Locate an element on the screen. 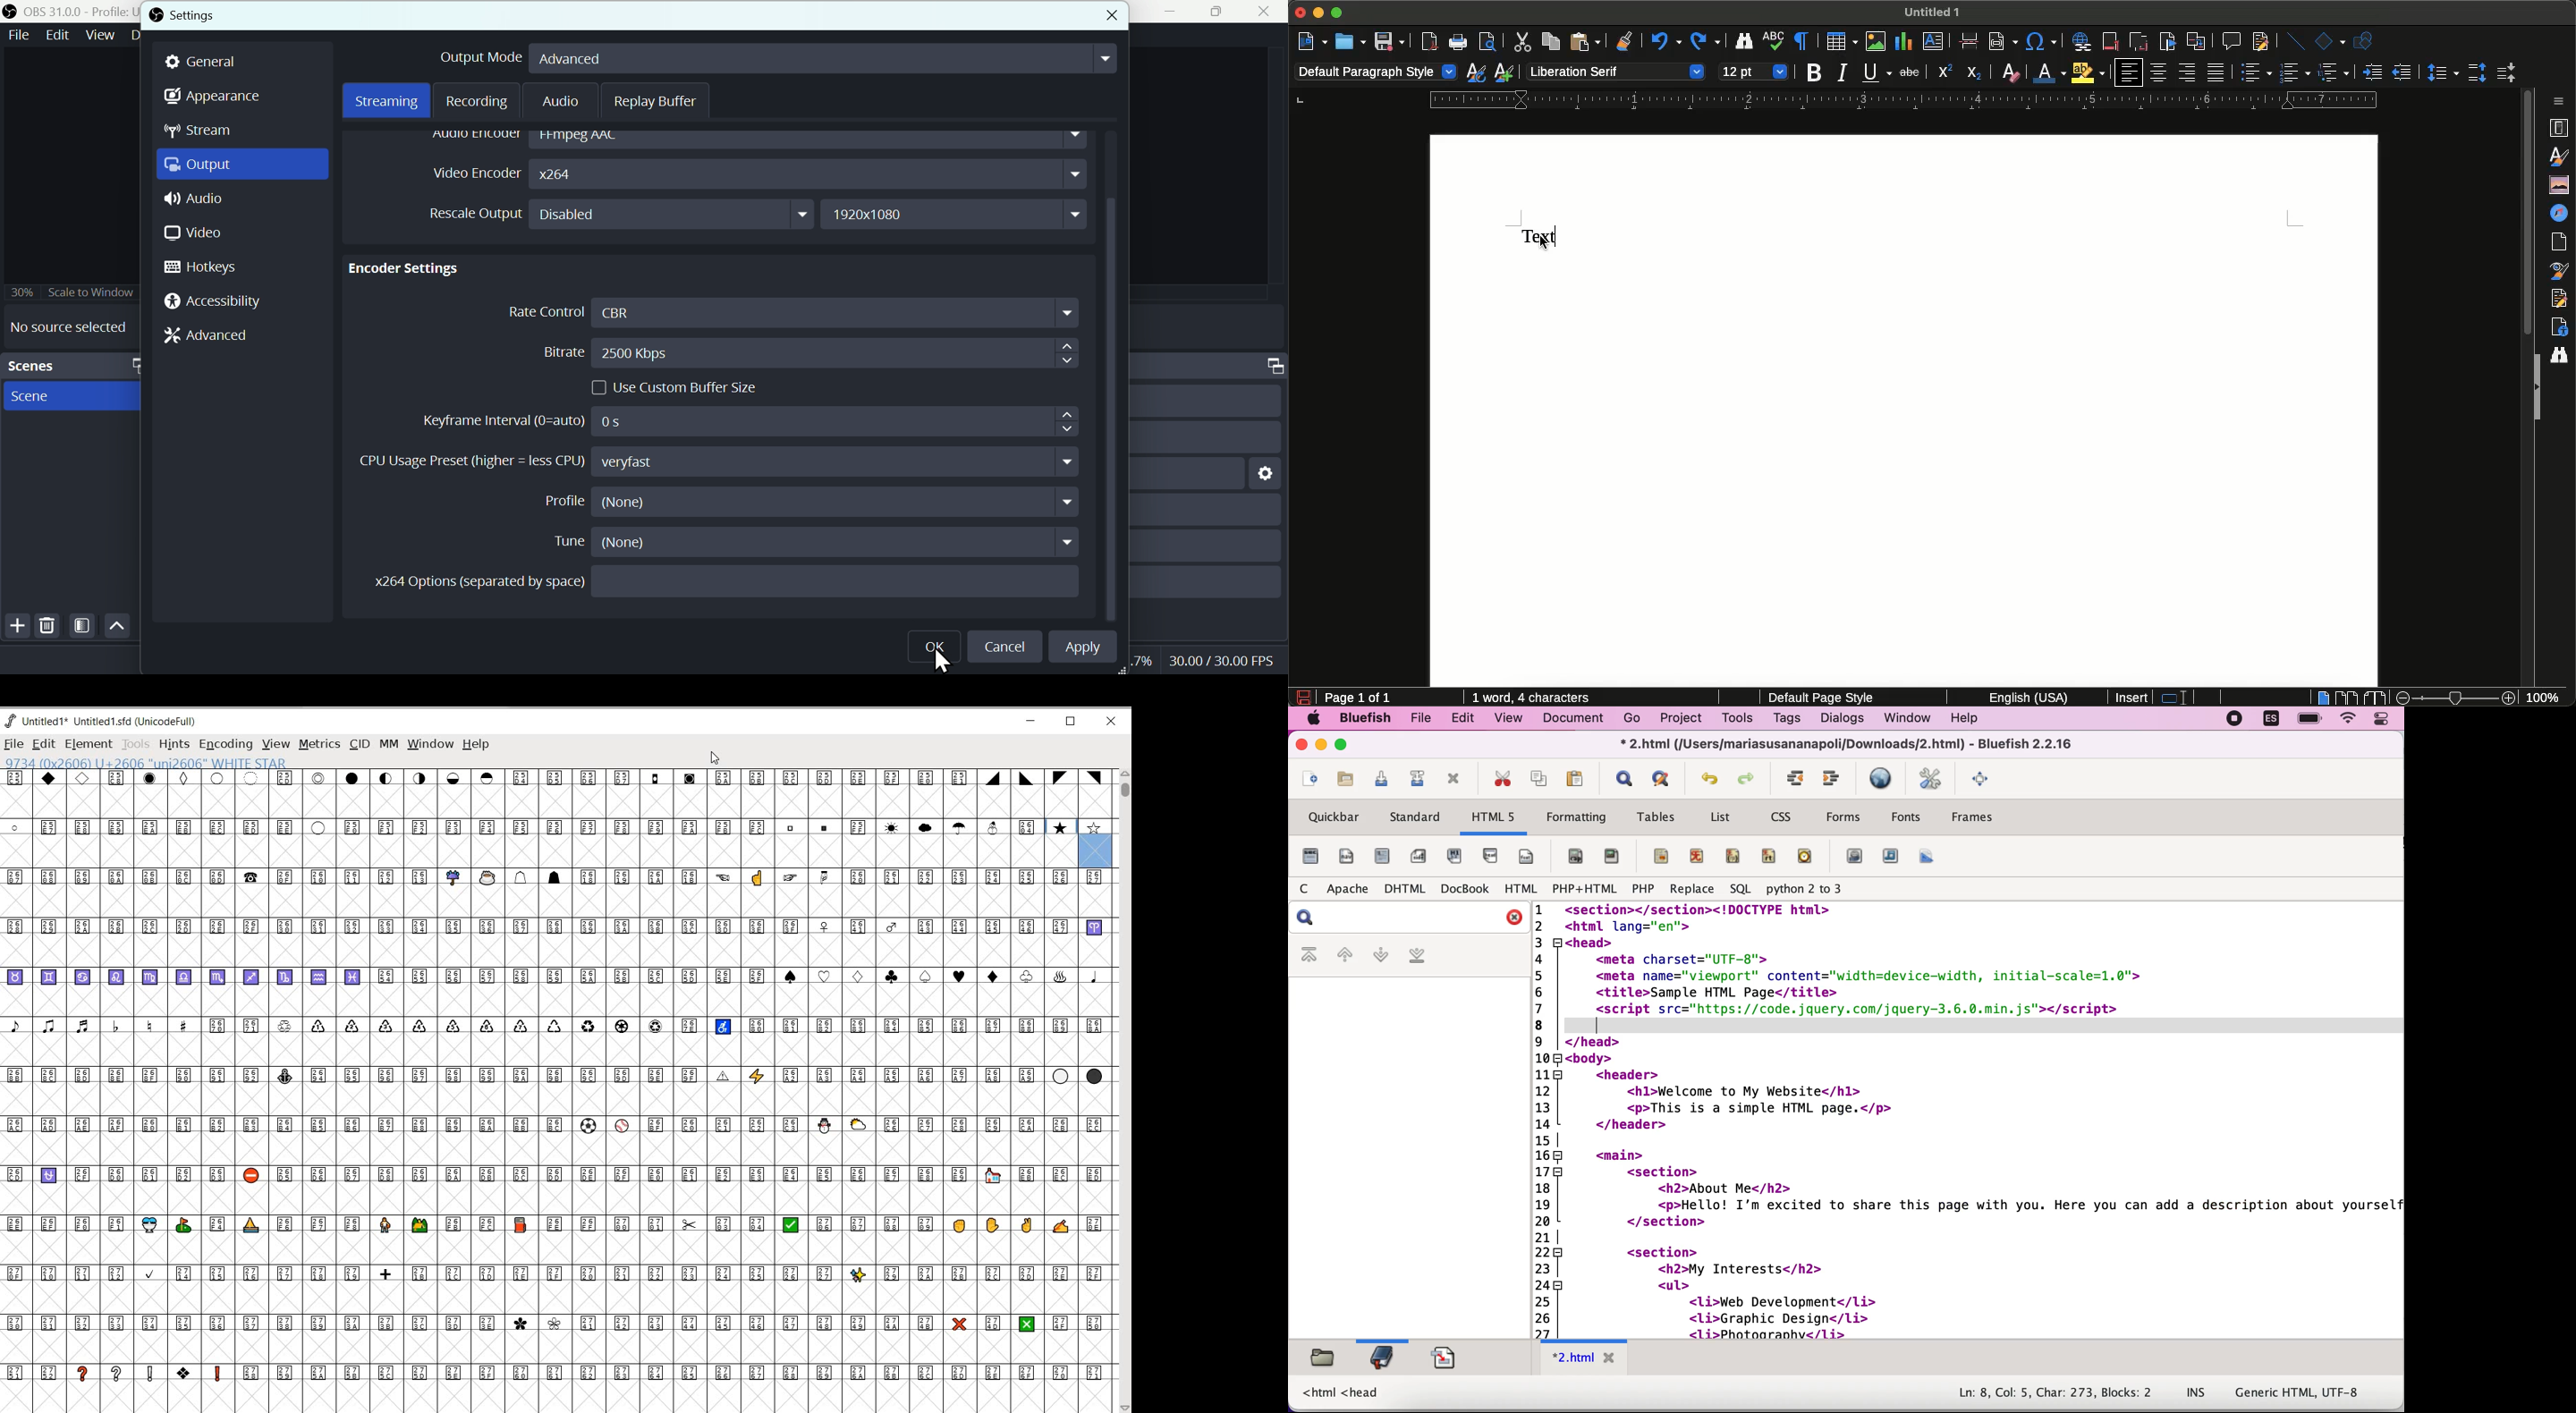 This screenshot has width=2576, height=1428. Word and character count is located at coordinates (1537, 698).